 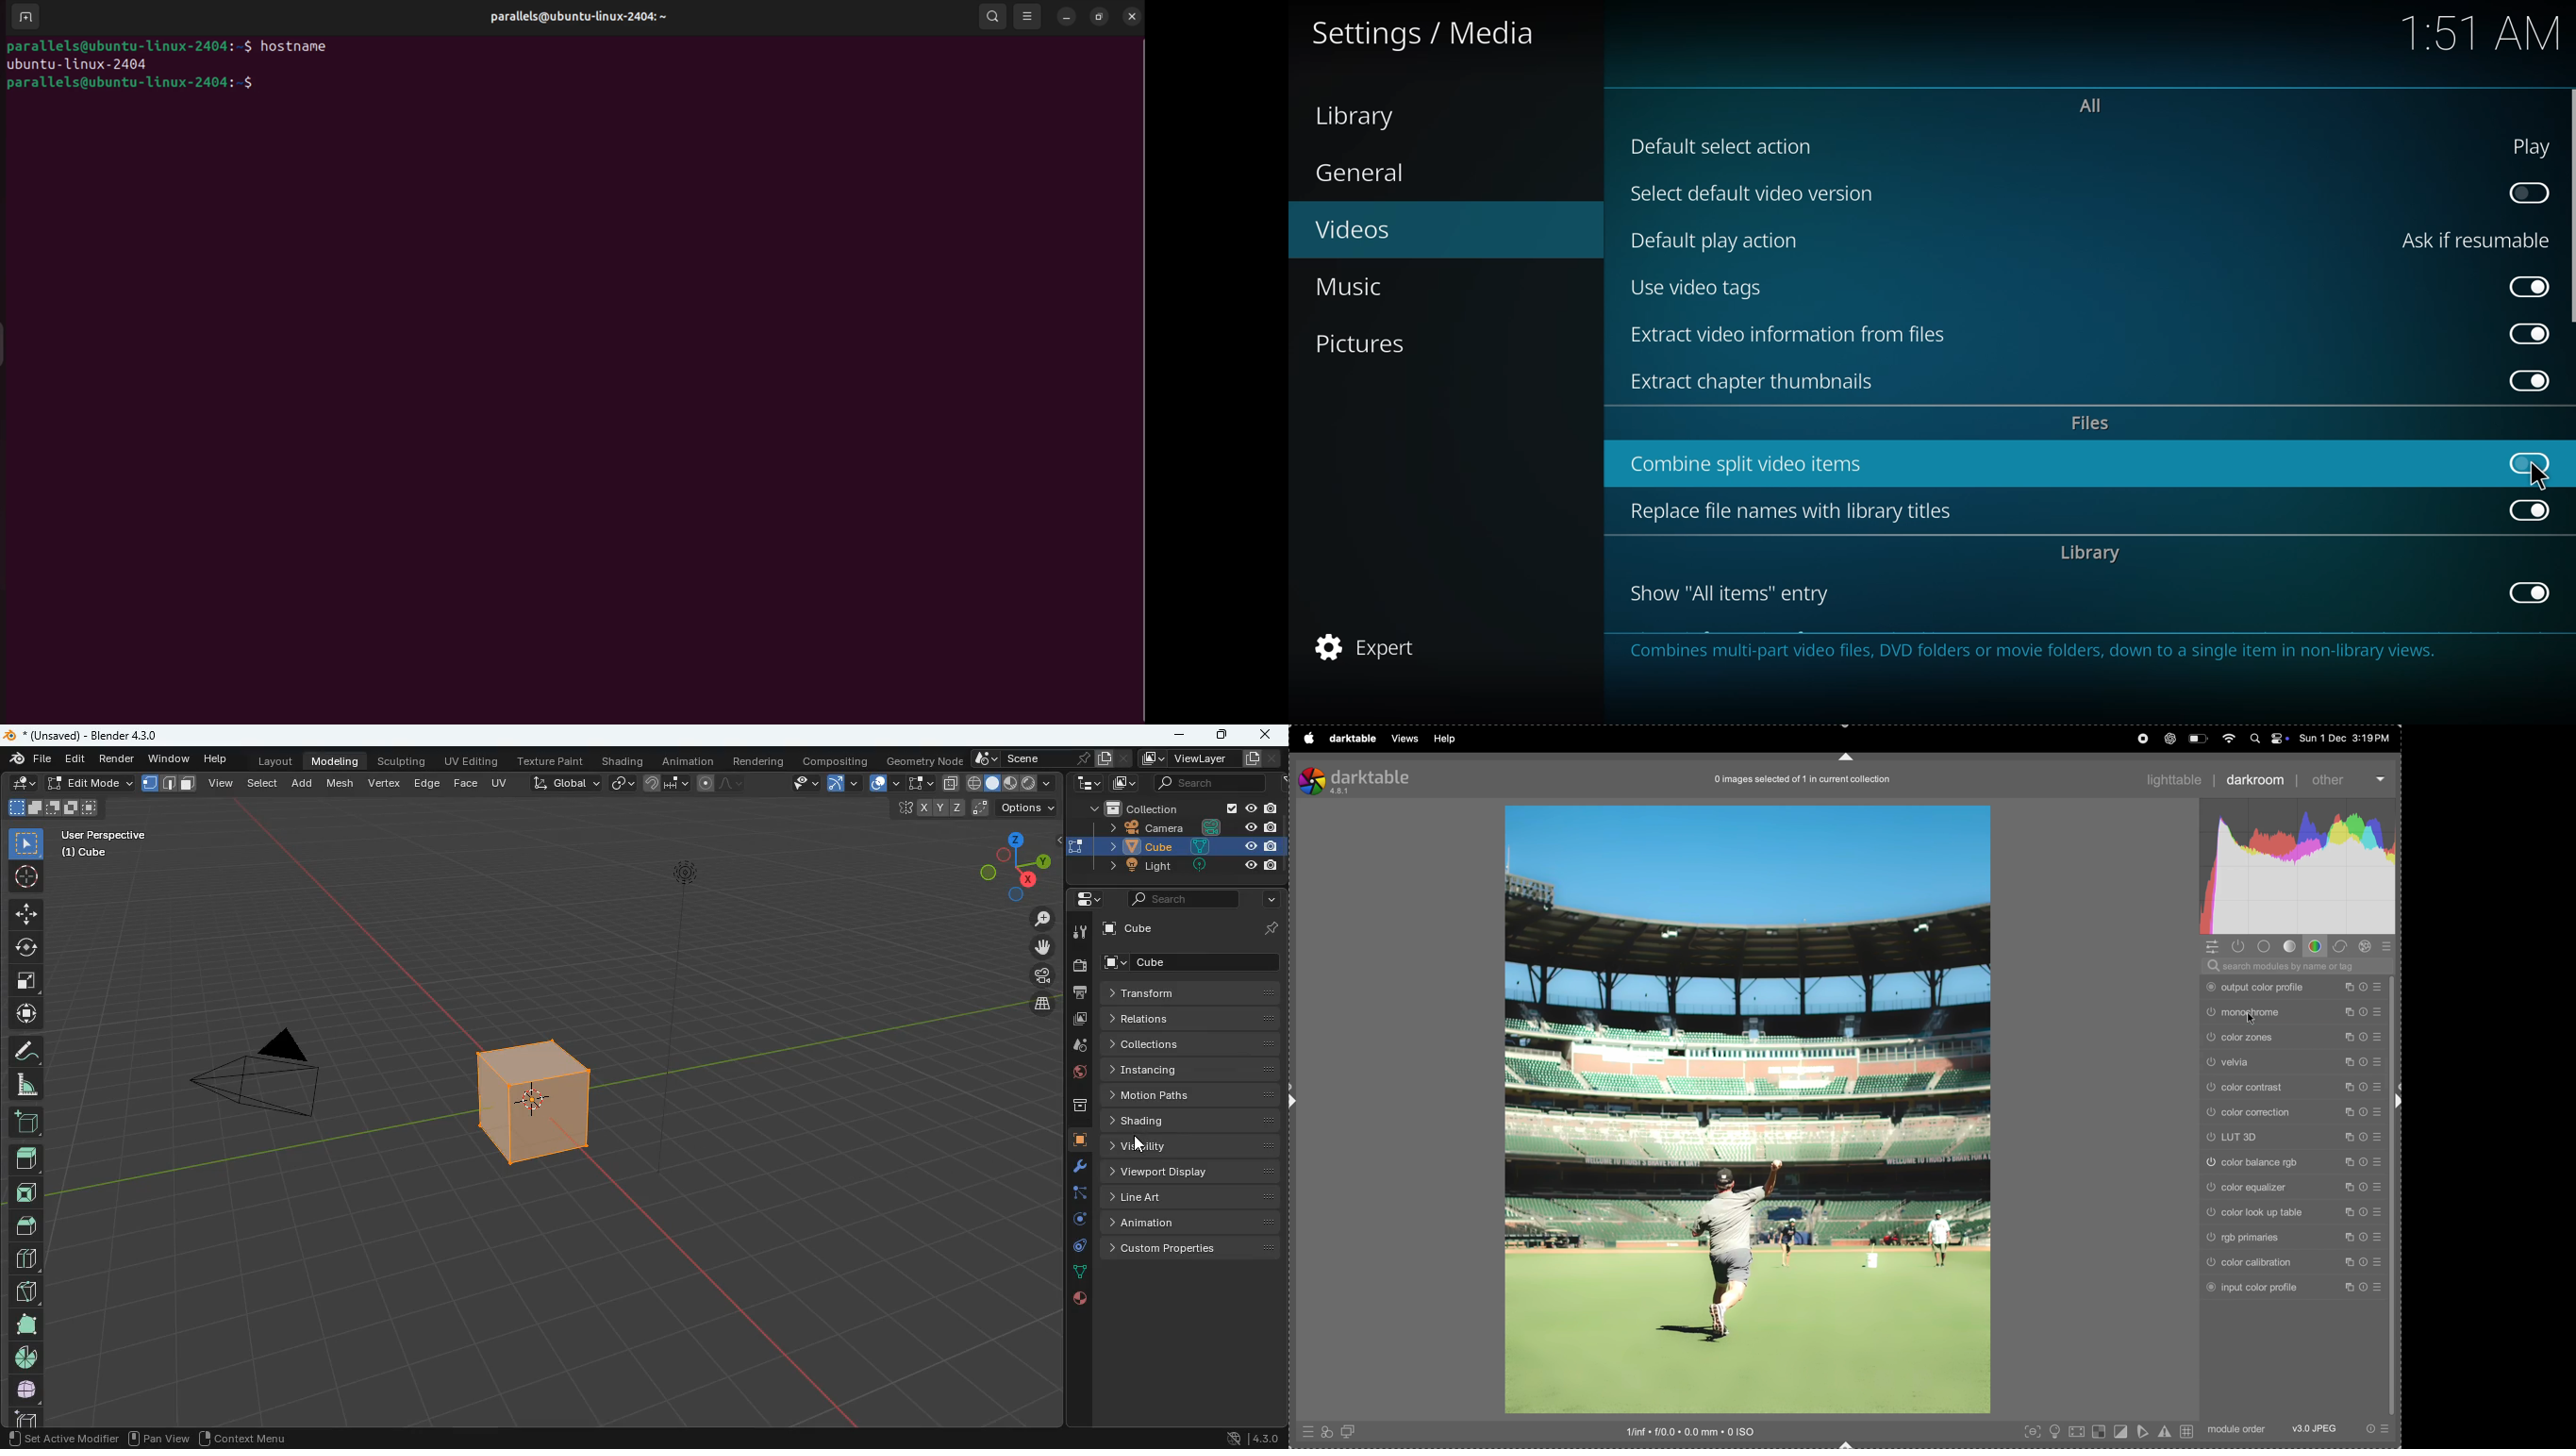 What do you see at coordinates (2296, 965) in the screenshot?
I see `search baar` at bounding box center [2296, 965].